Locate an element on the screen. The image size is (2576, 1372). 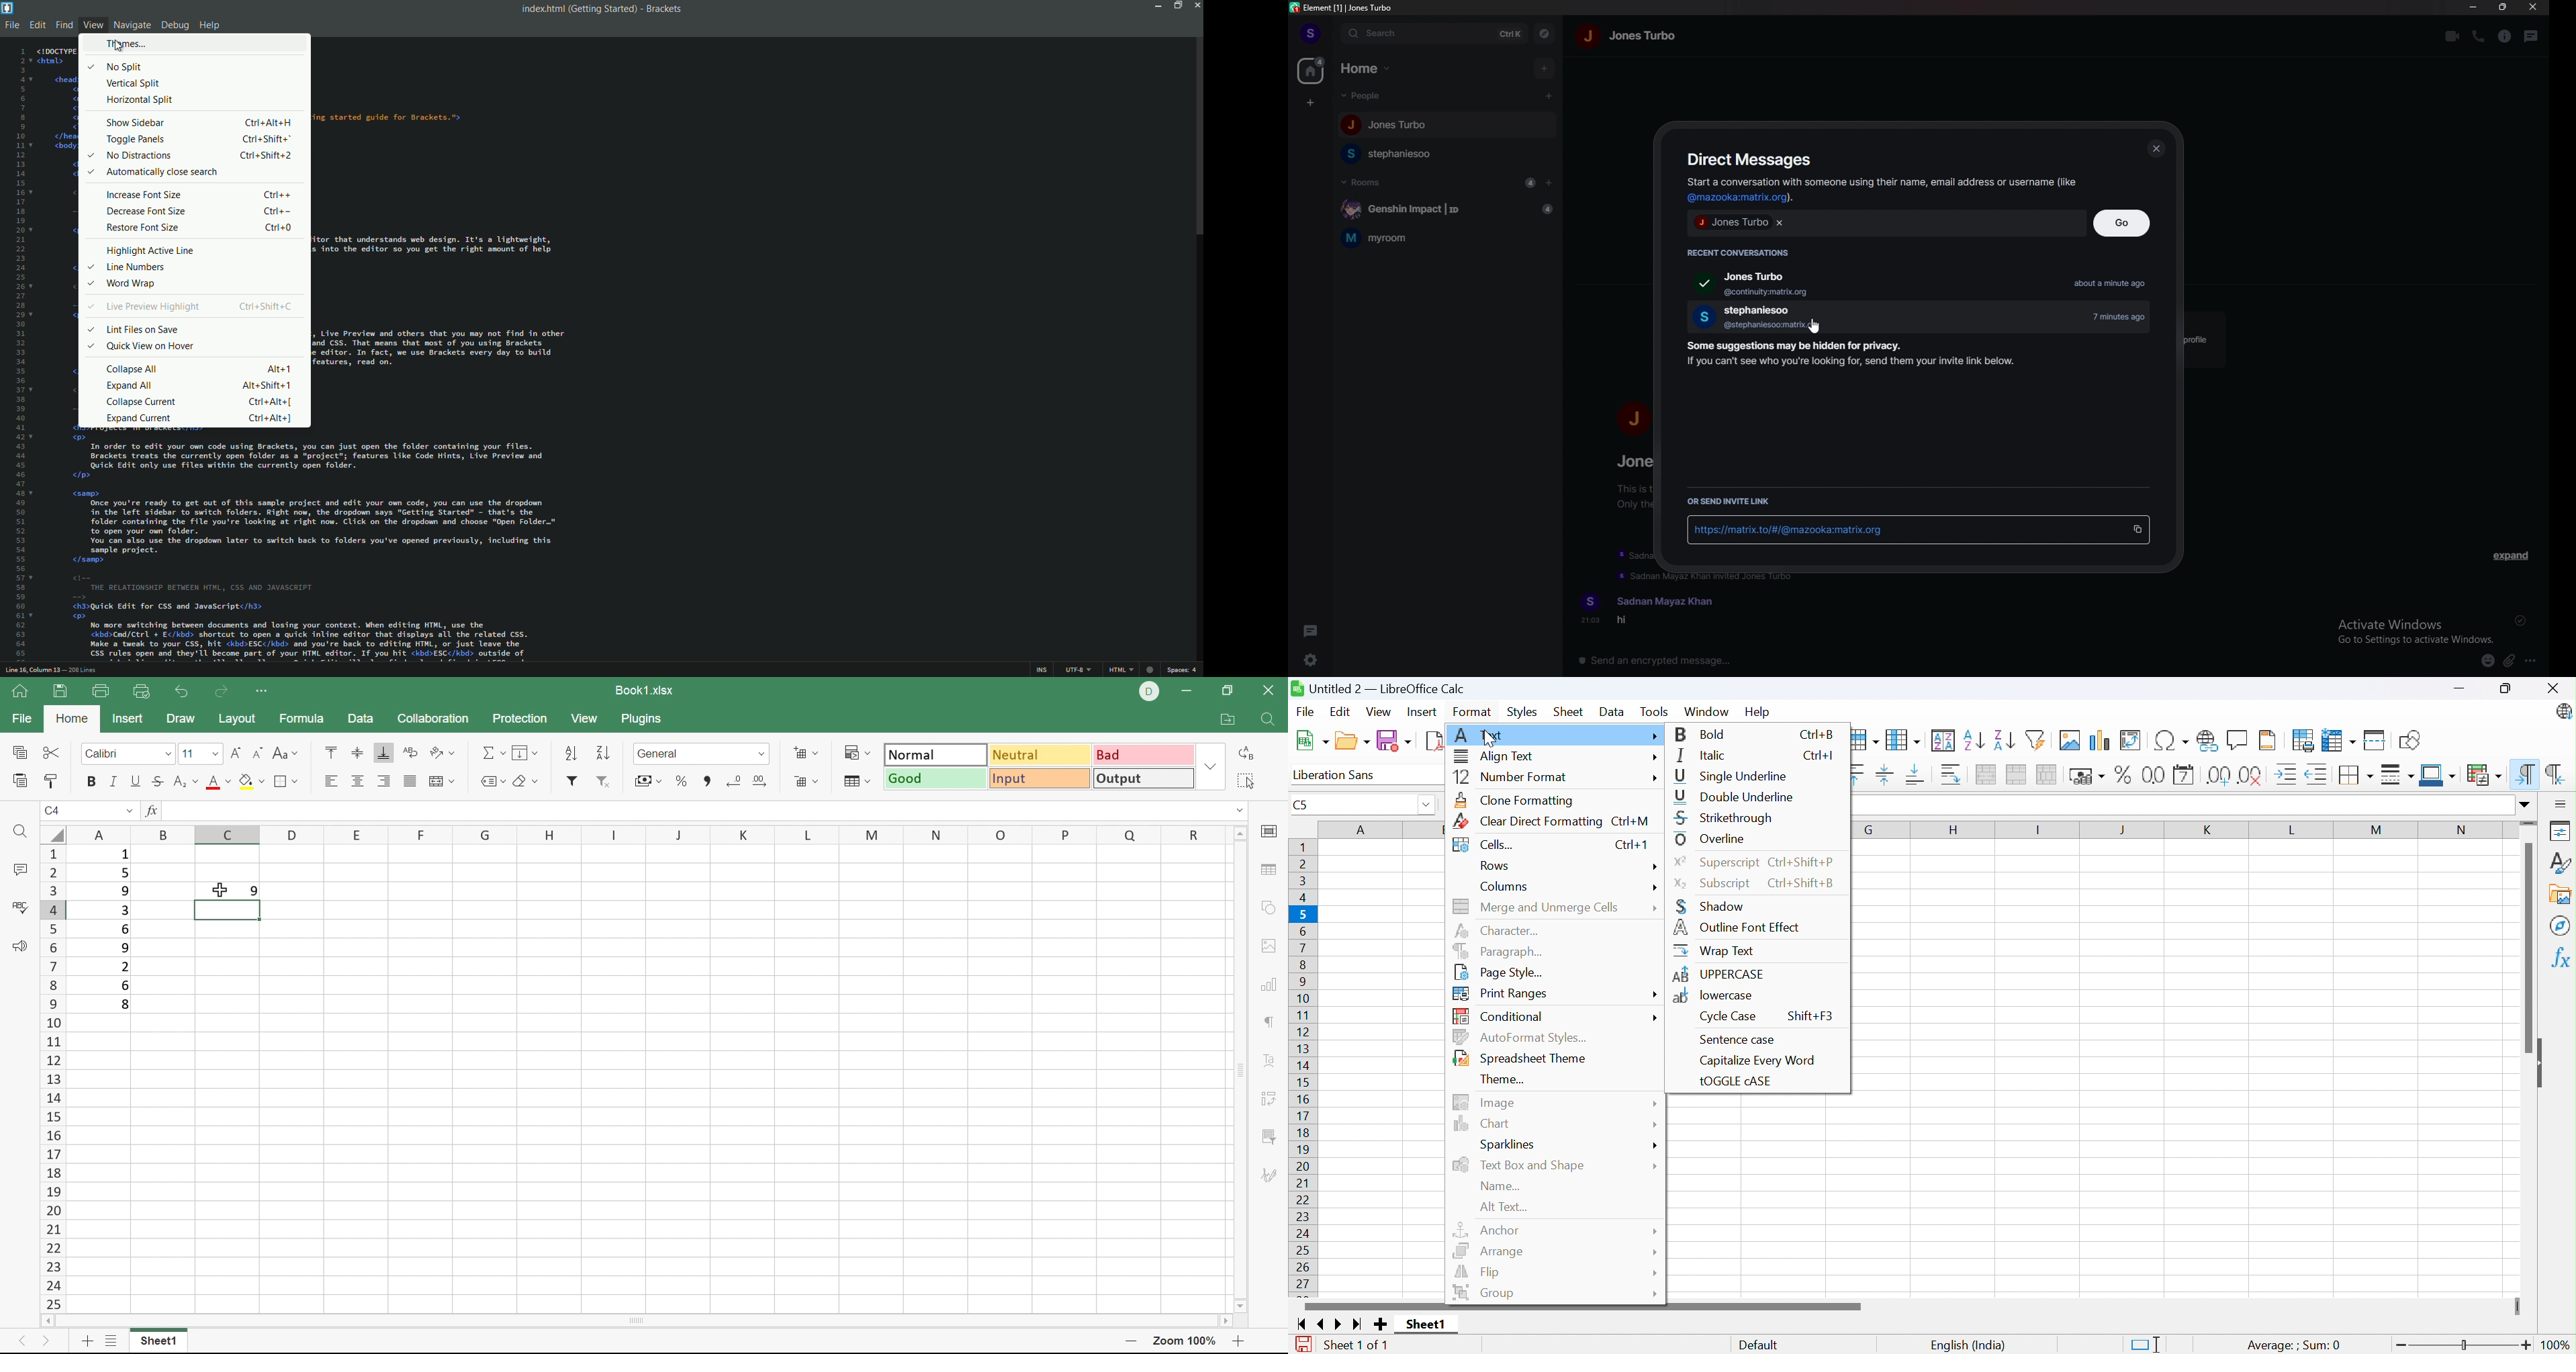
shape settings is located at coordinates (1273, 906).